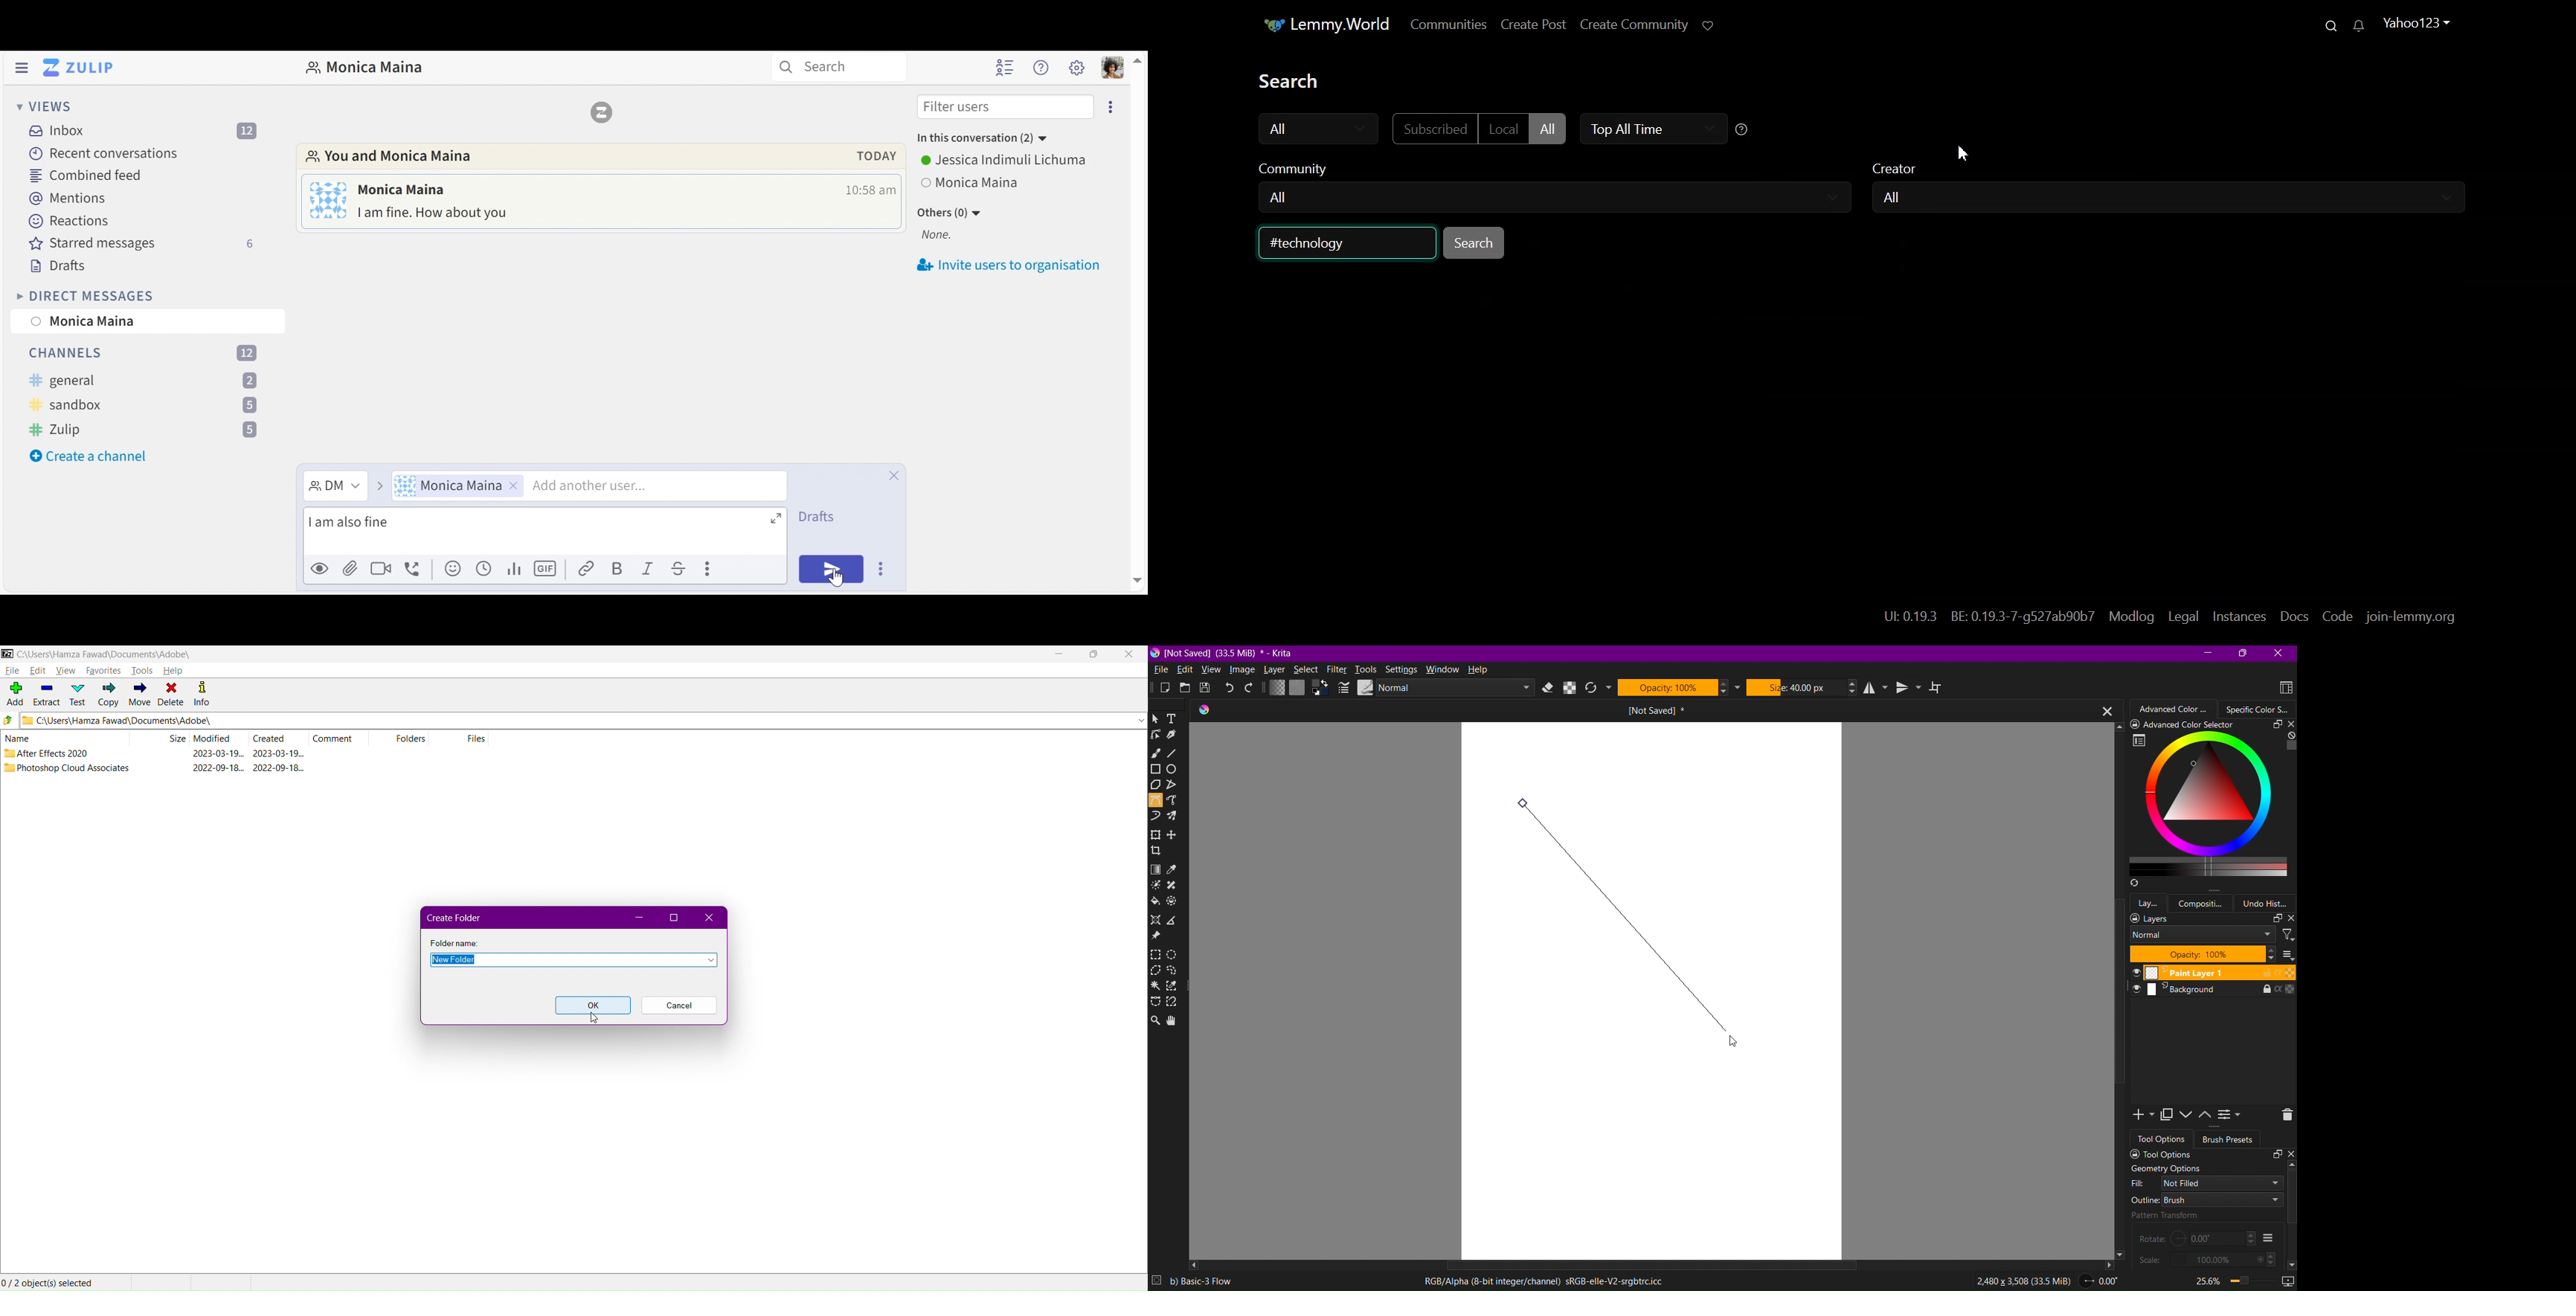 The image size is (2576, 1316). What do you see at coordinates (1156, 719) in the screenshot?
I see `SelectShapes Tool` at bounding box center [1156, 719].